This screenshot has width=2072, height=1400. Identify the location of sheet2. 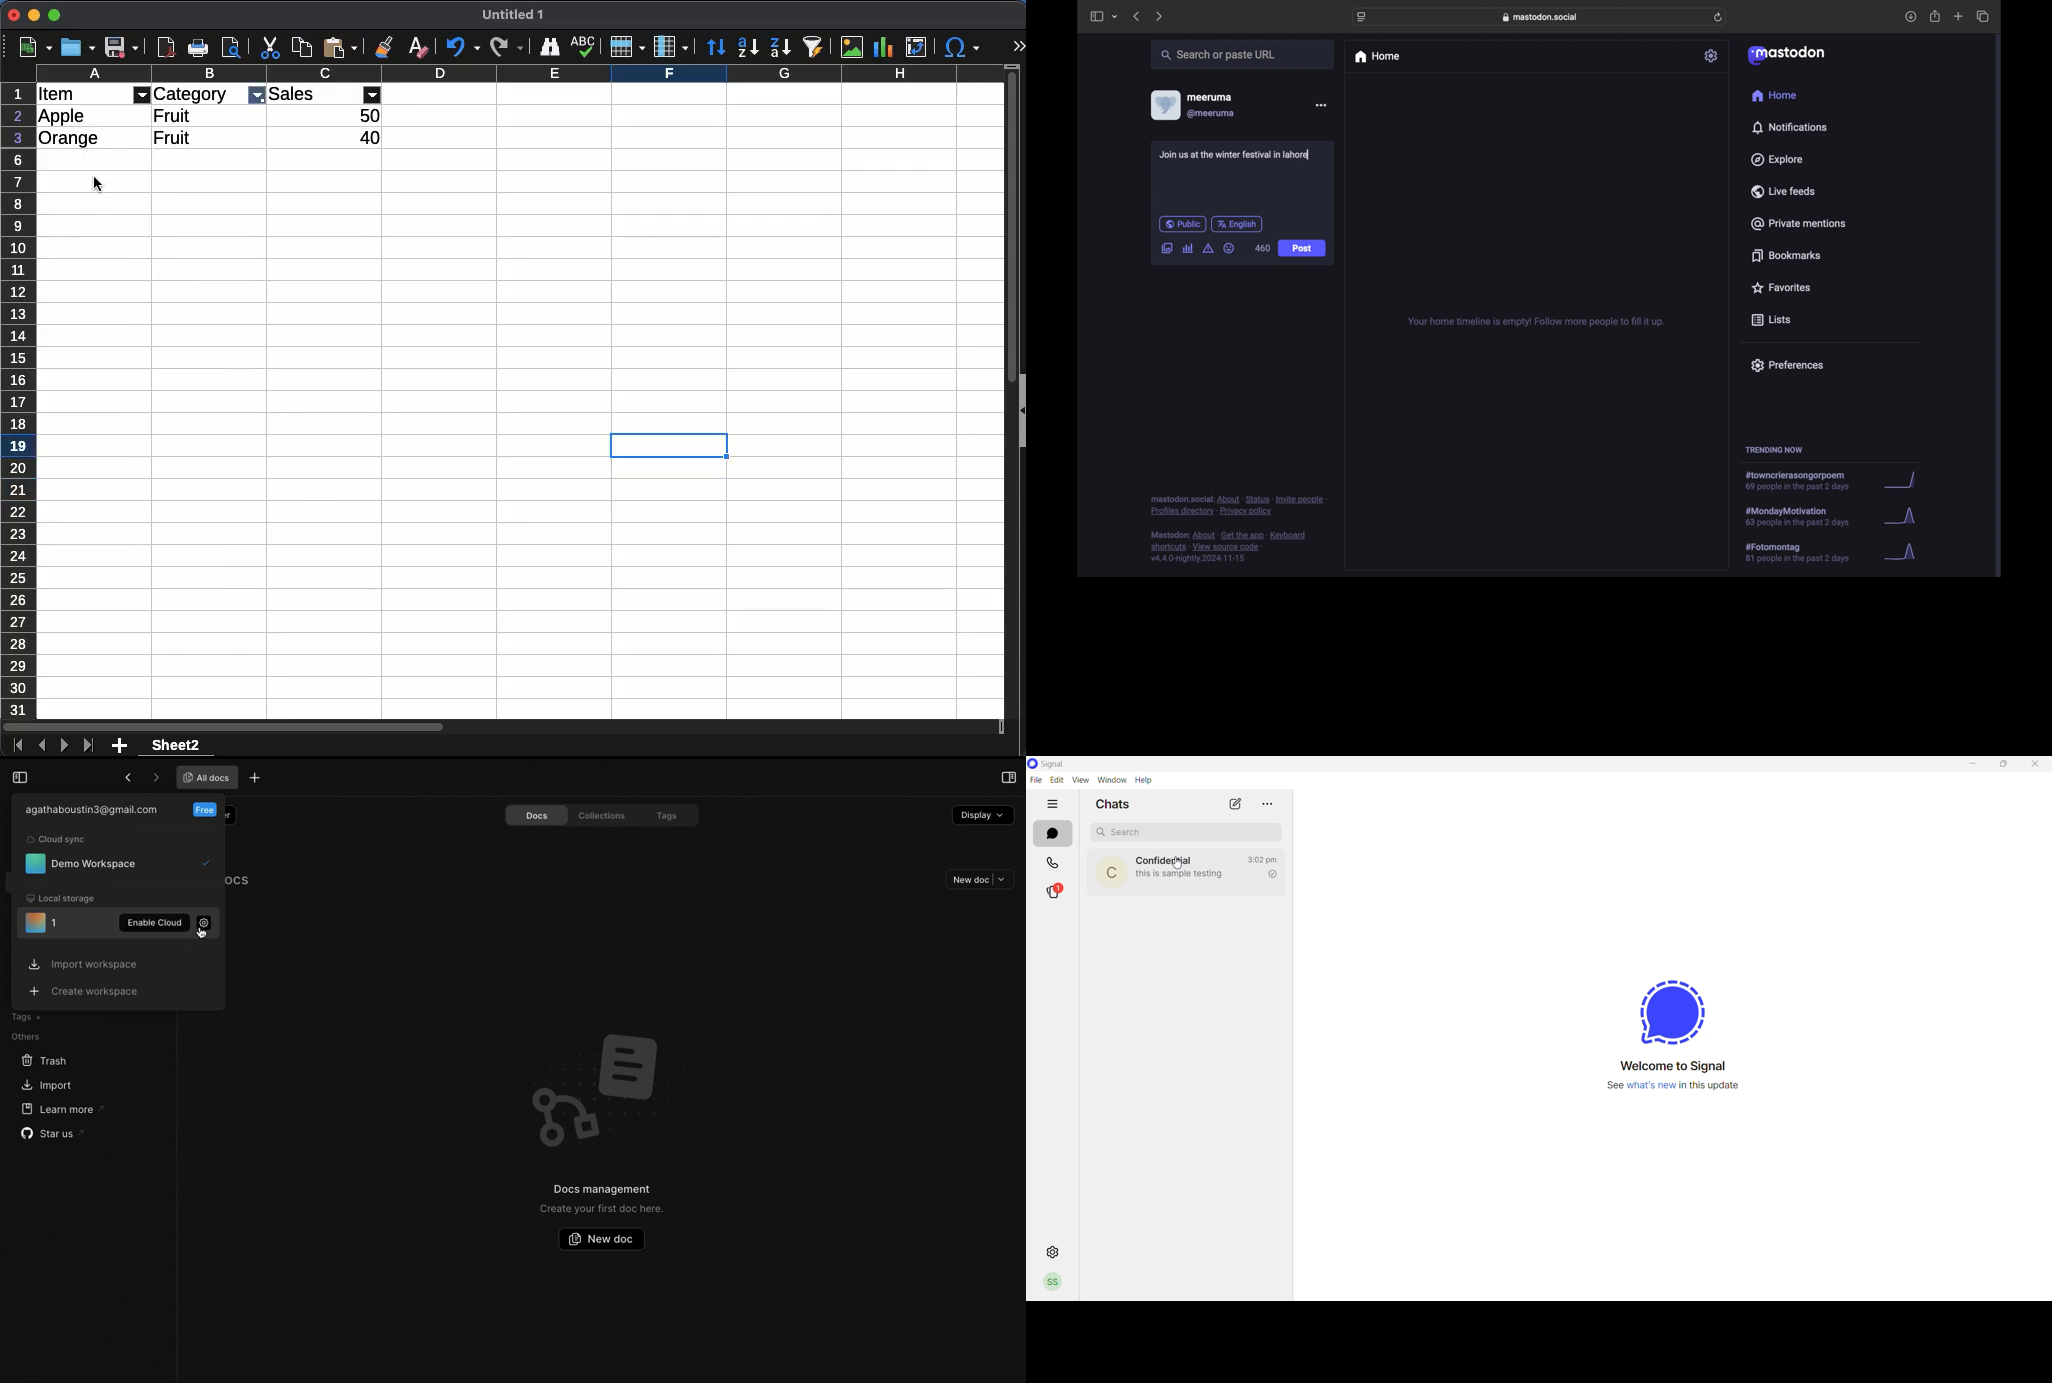
(179, 745).